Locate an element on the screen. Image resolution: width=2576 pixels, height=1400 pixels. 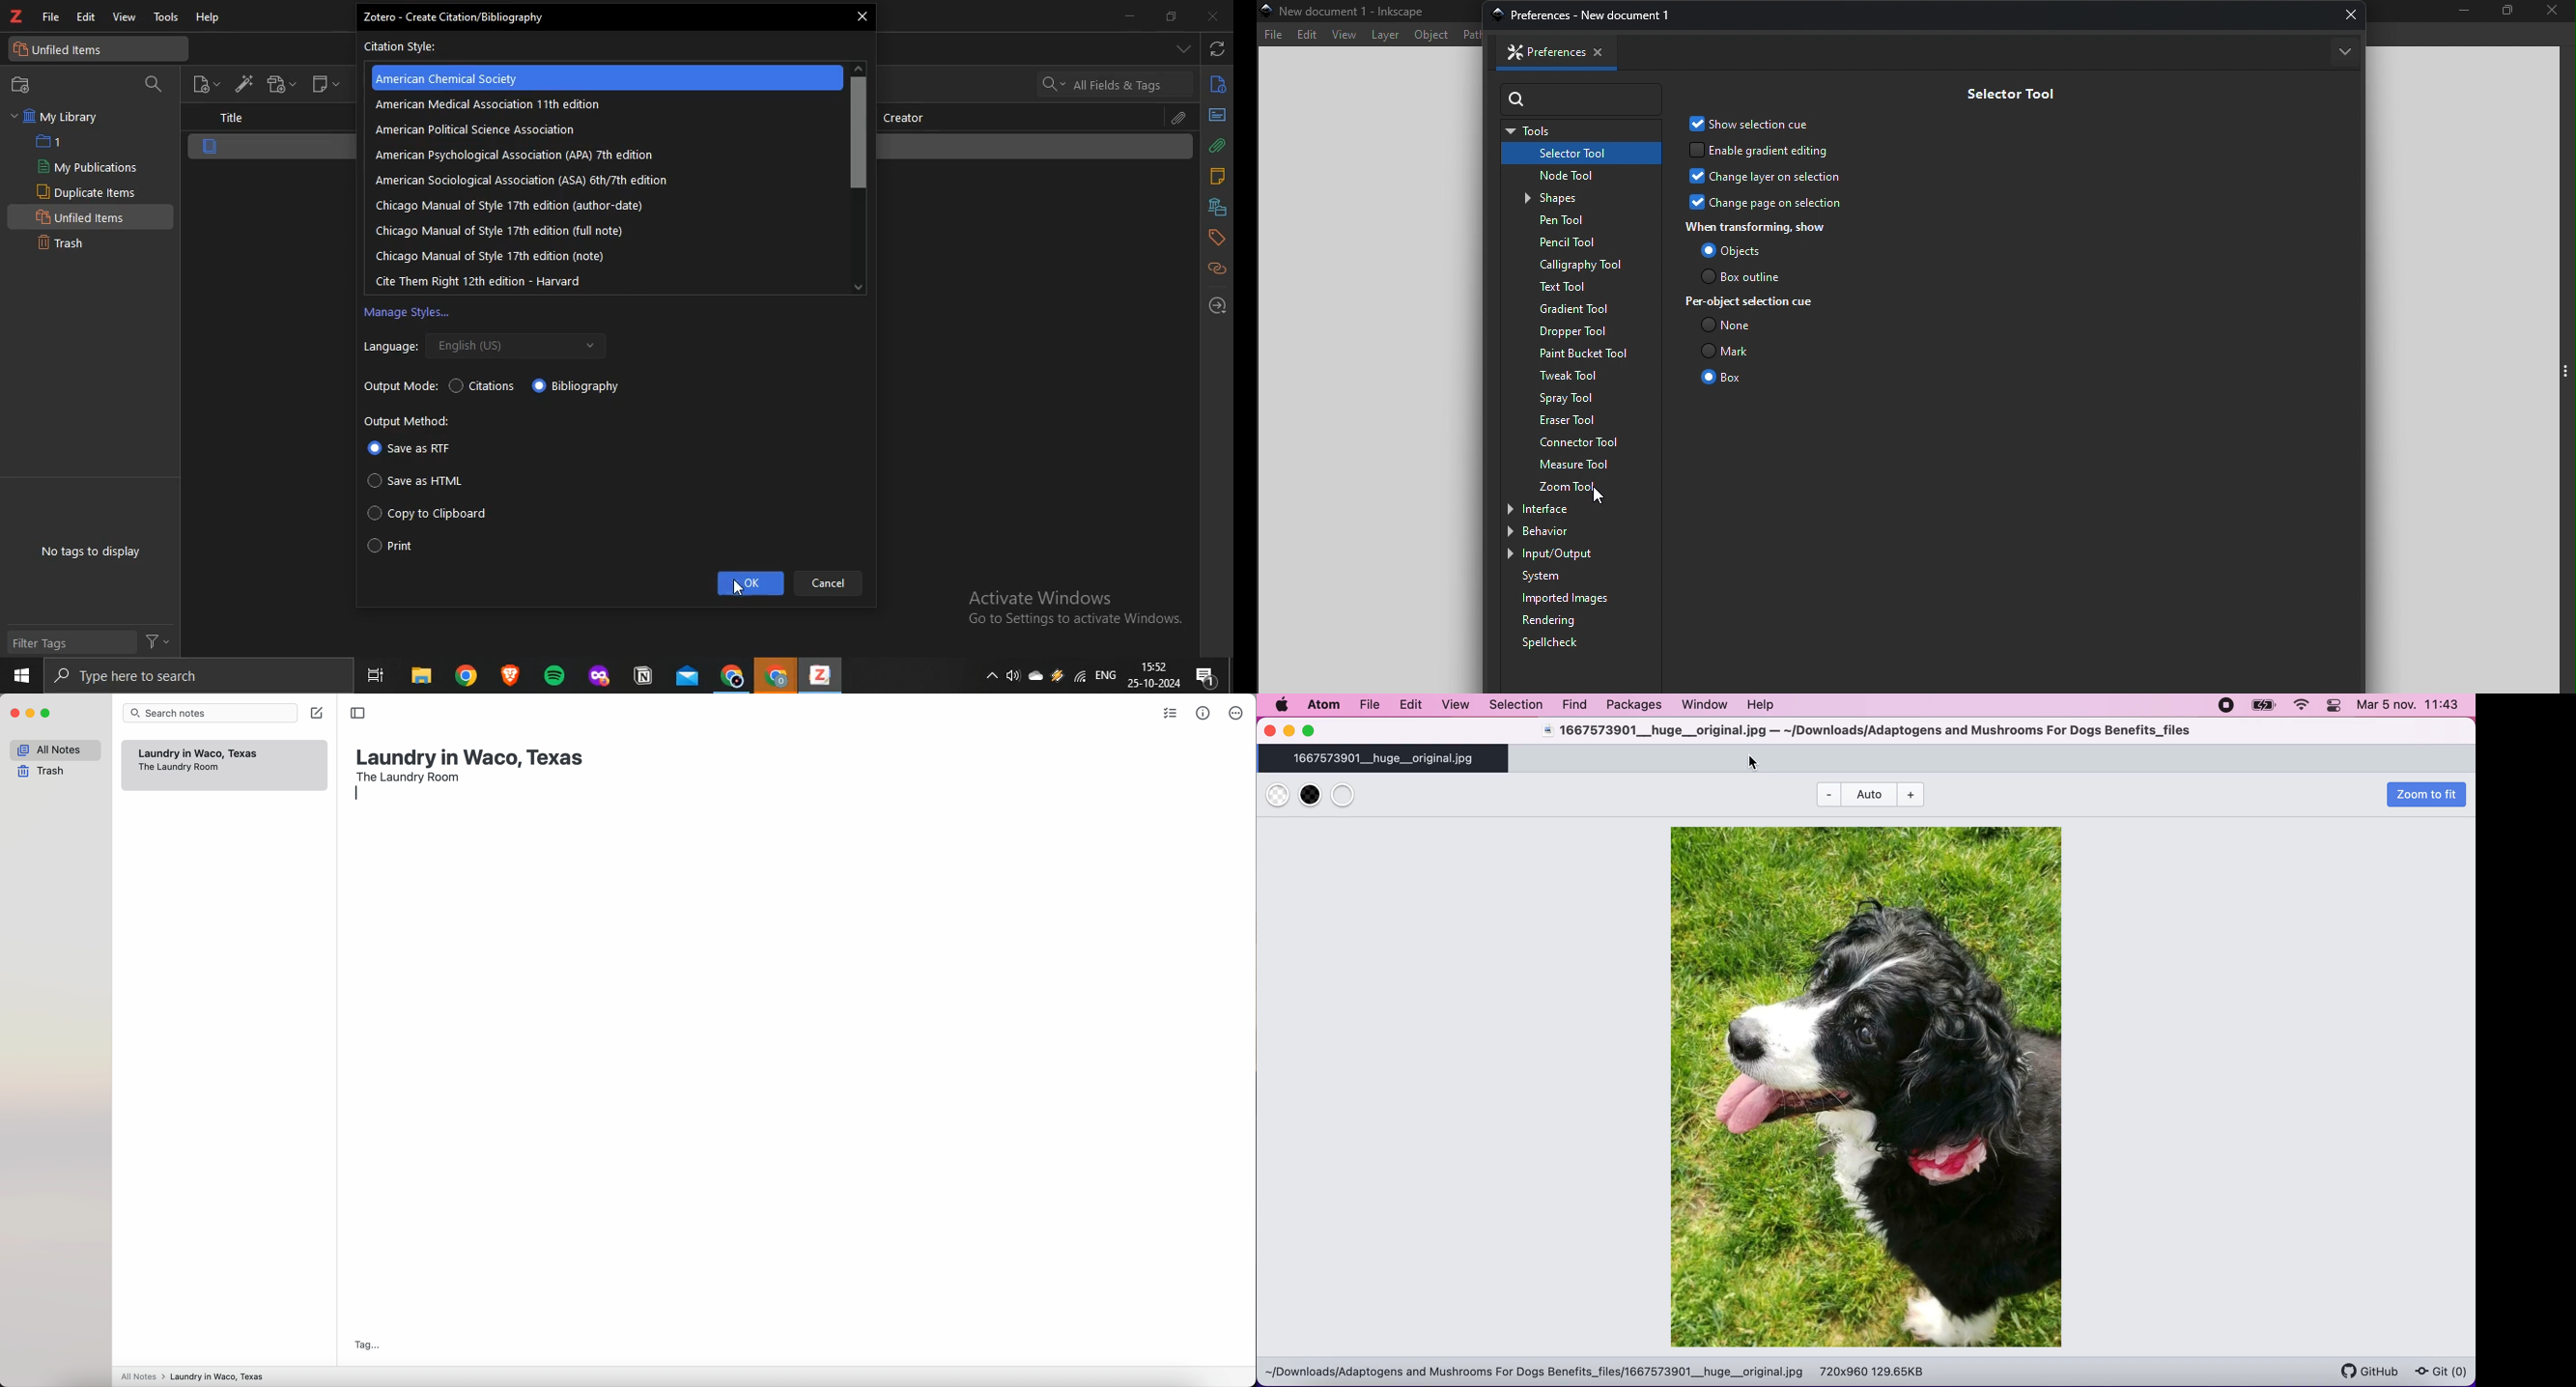
Citations is located at coordinates (488, 387).